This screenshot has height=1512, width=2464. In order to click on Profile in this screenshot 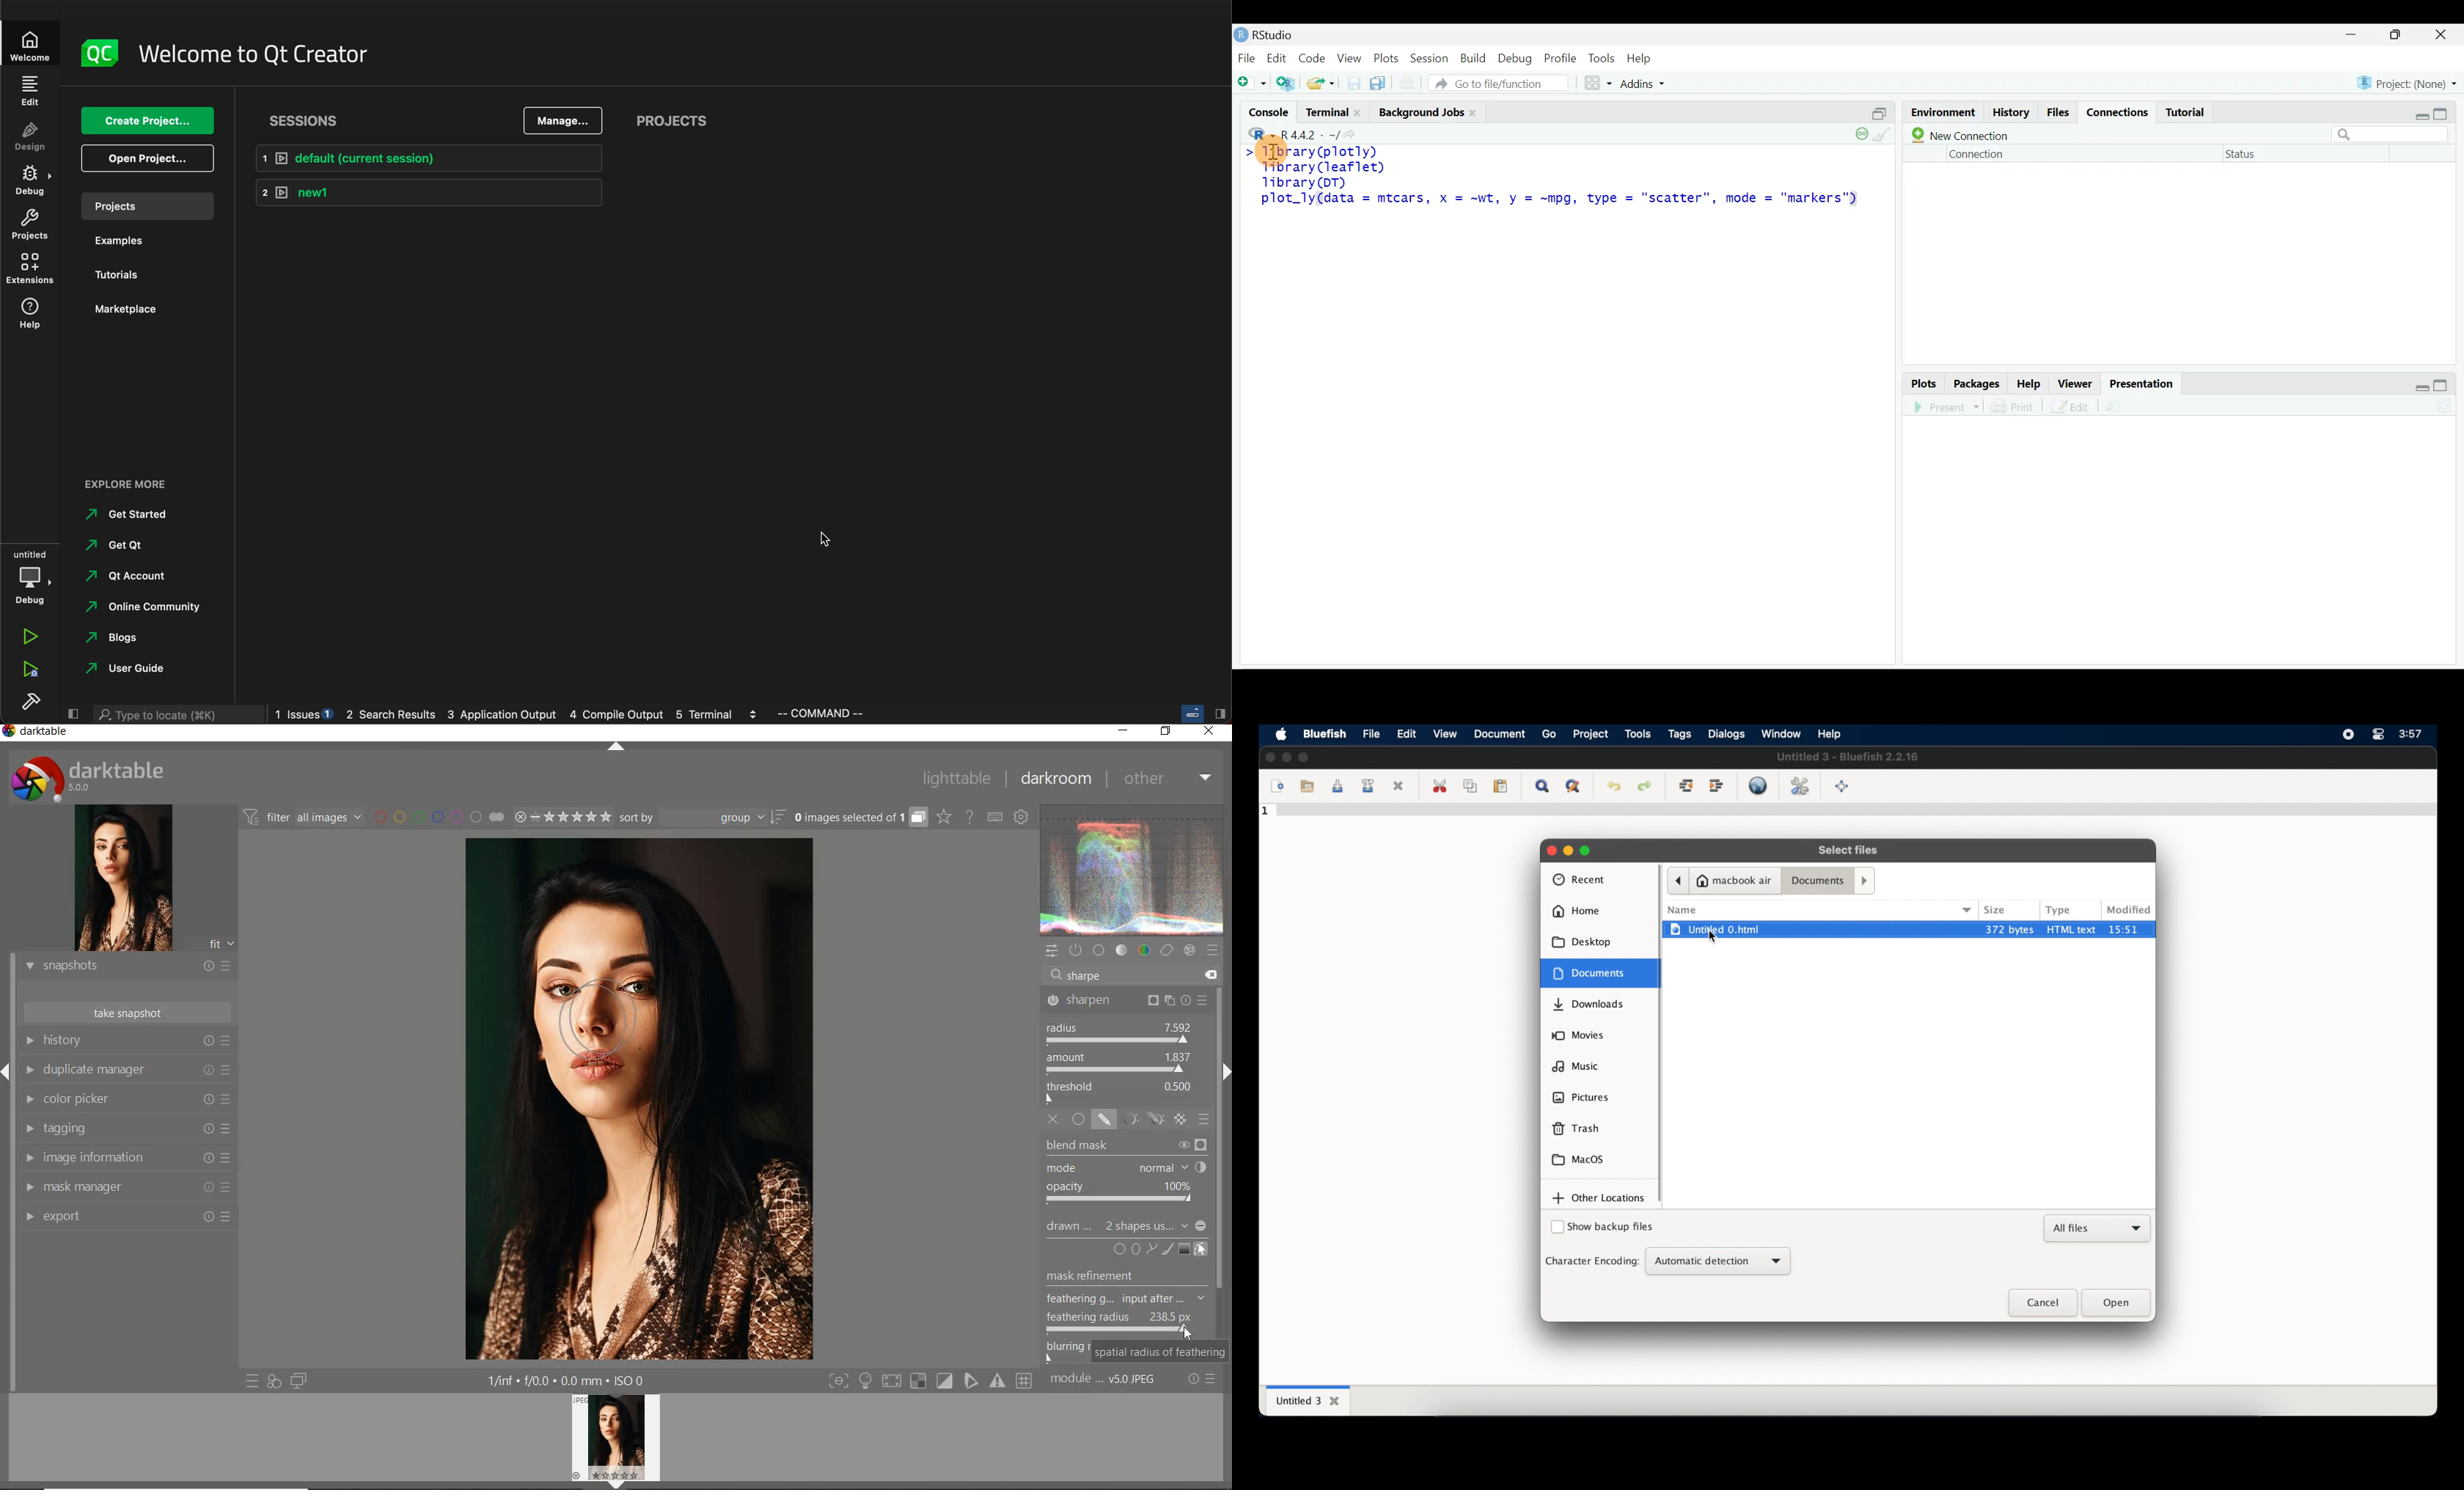, I will do `click(1561, 57)`.